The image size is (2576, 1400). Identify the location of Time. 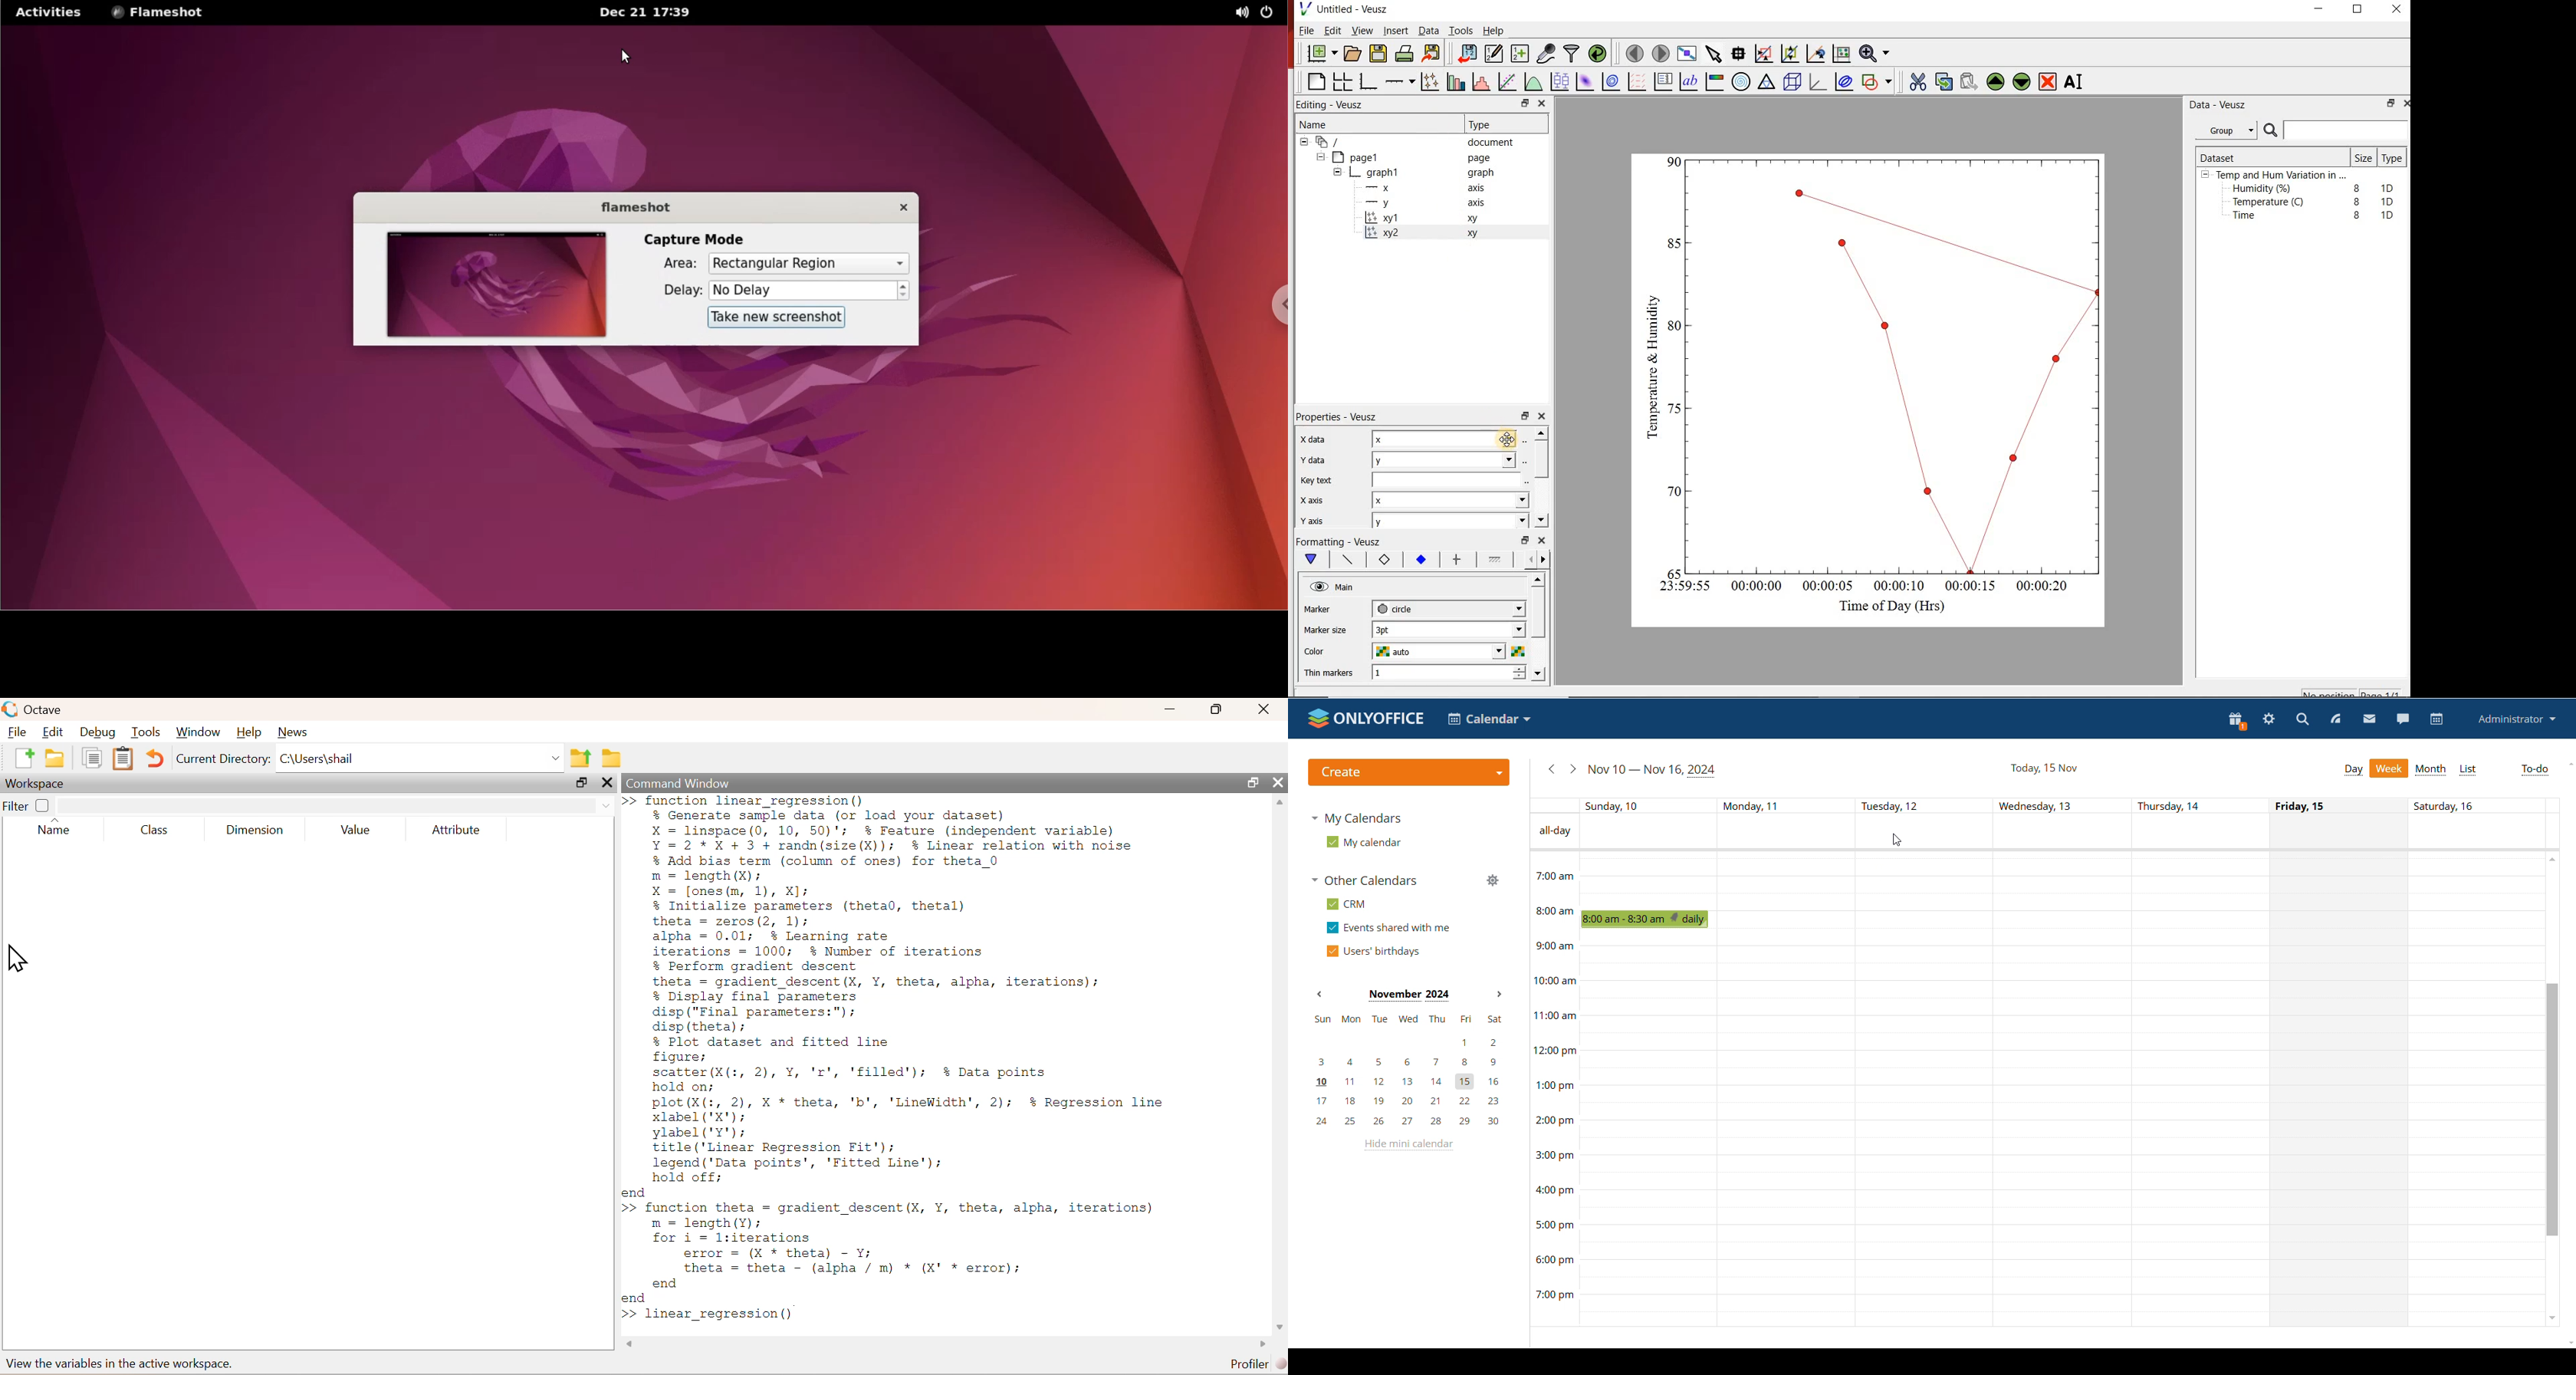
(2252, 219).